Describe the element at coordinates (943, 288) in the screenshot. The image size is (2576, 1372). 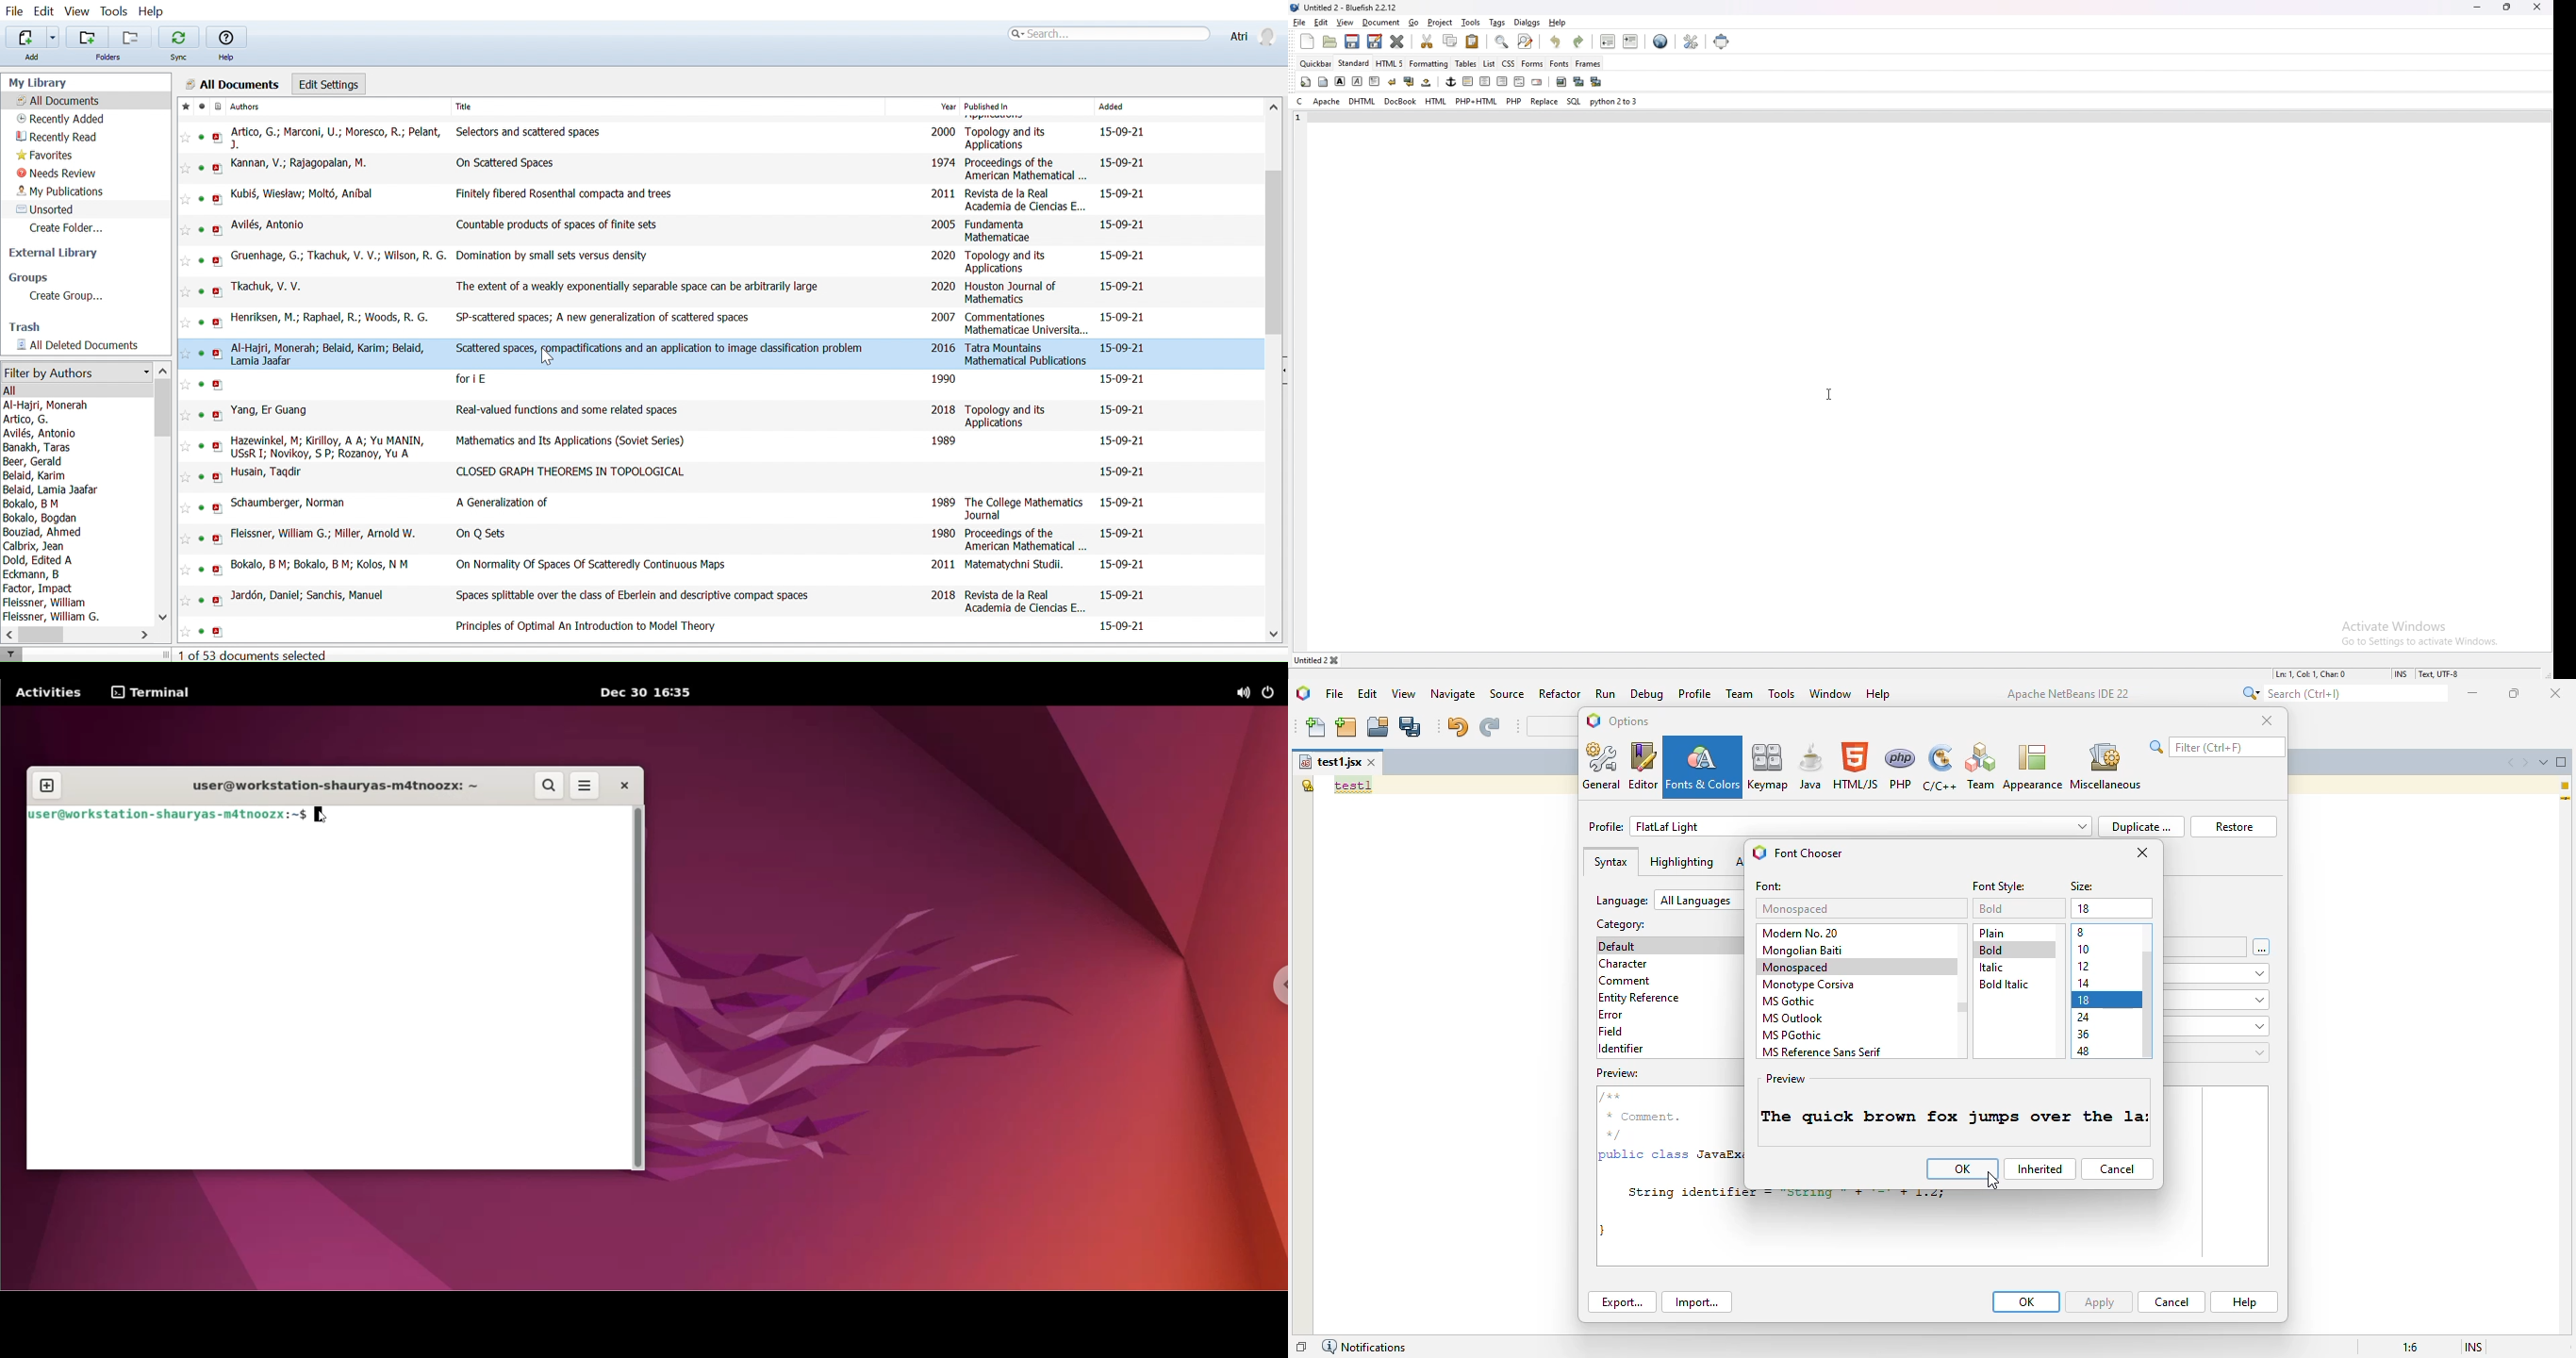
I see `2020` at that location.